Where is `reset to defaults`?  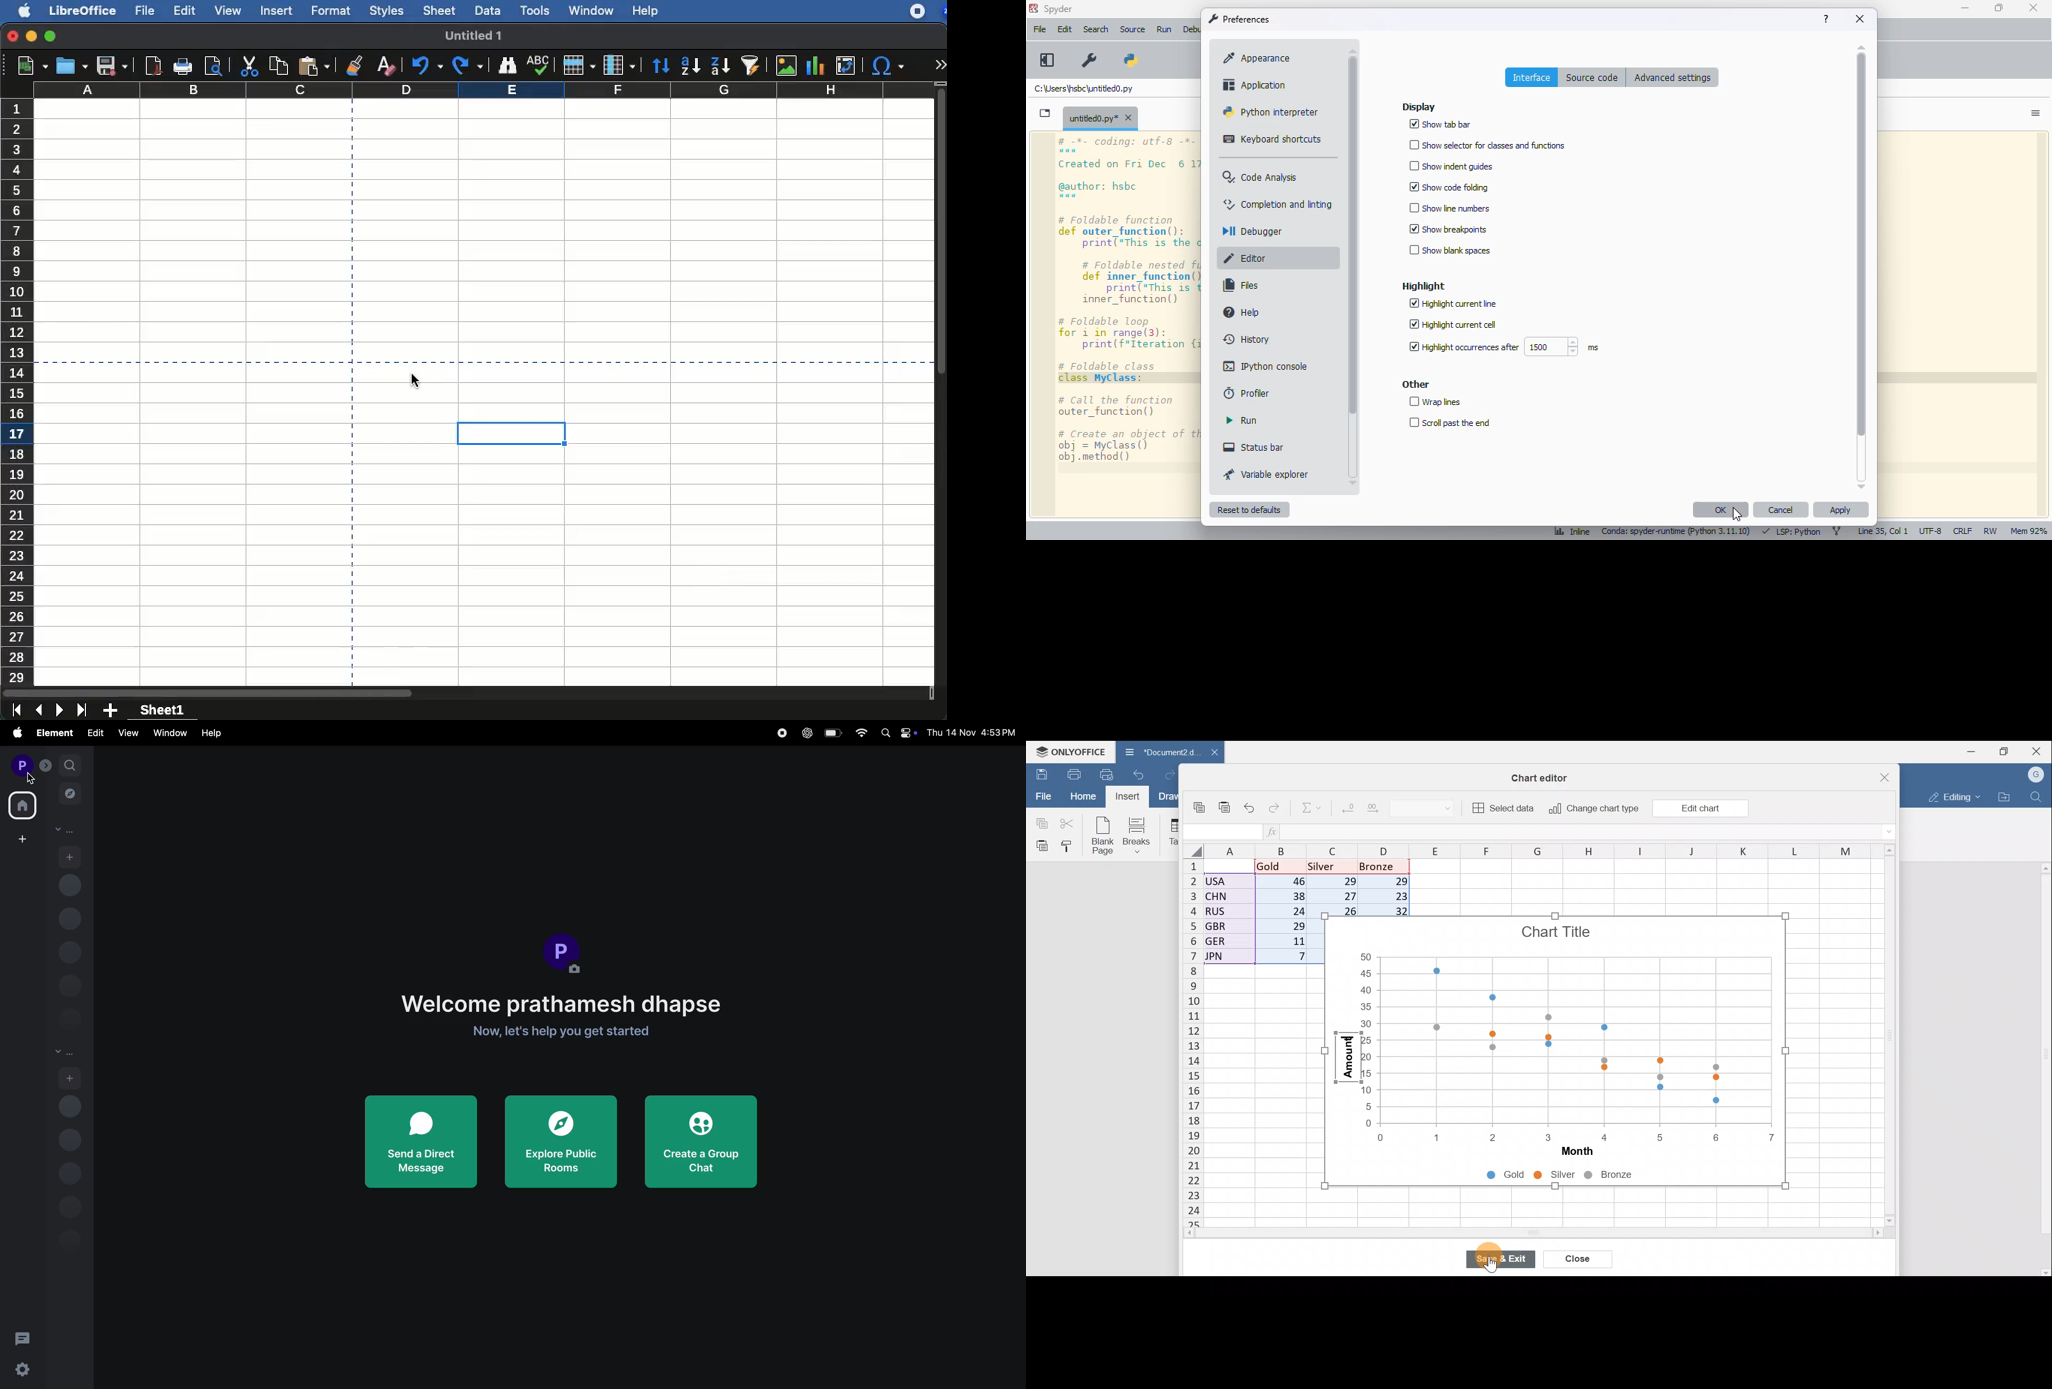 reset to defaults is located at coordinates (1250, 510).